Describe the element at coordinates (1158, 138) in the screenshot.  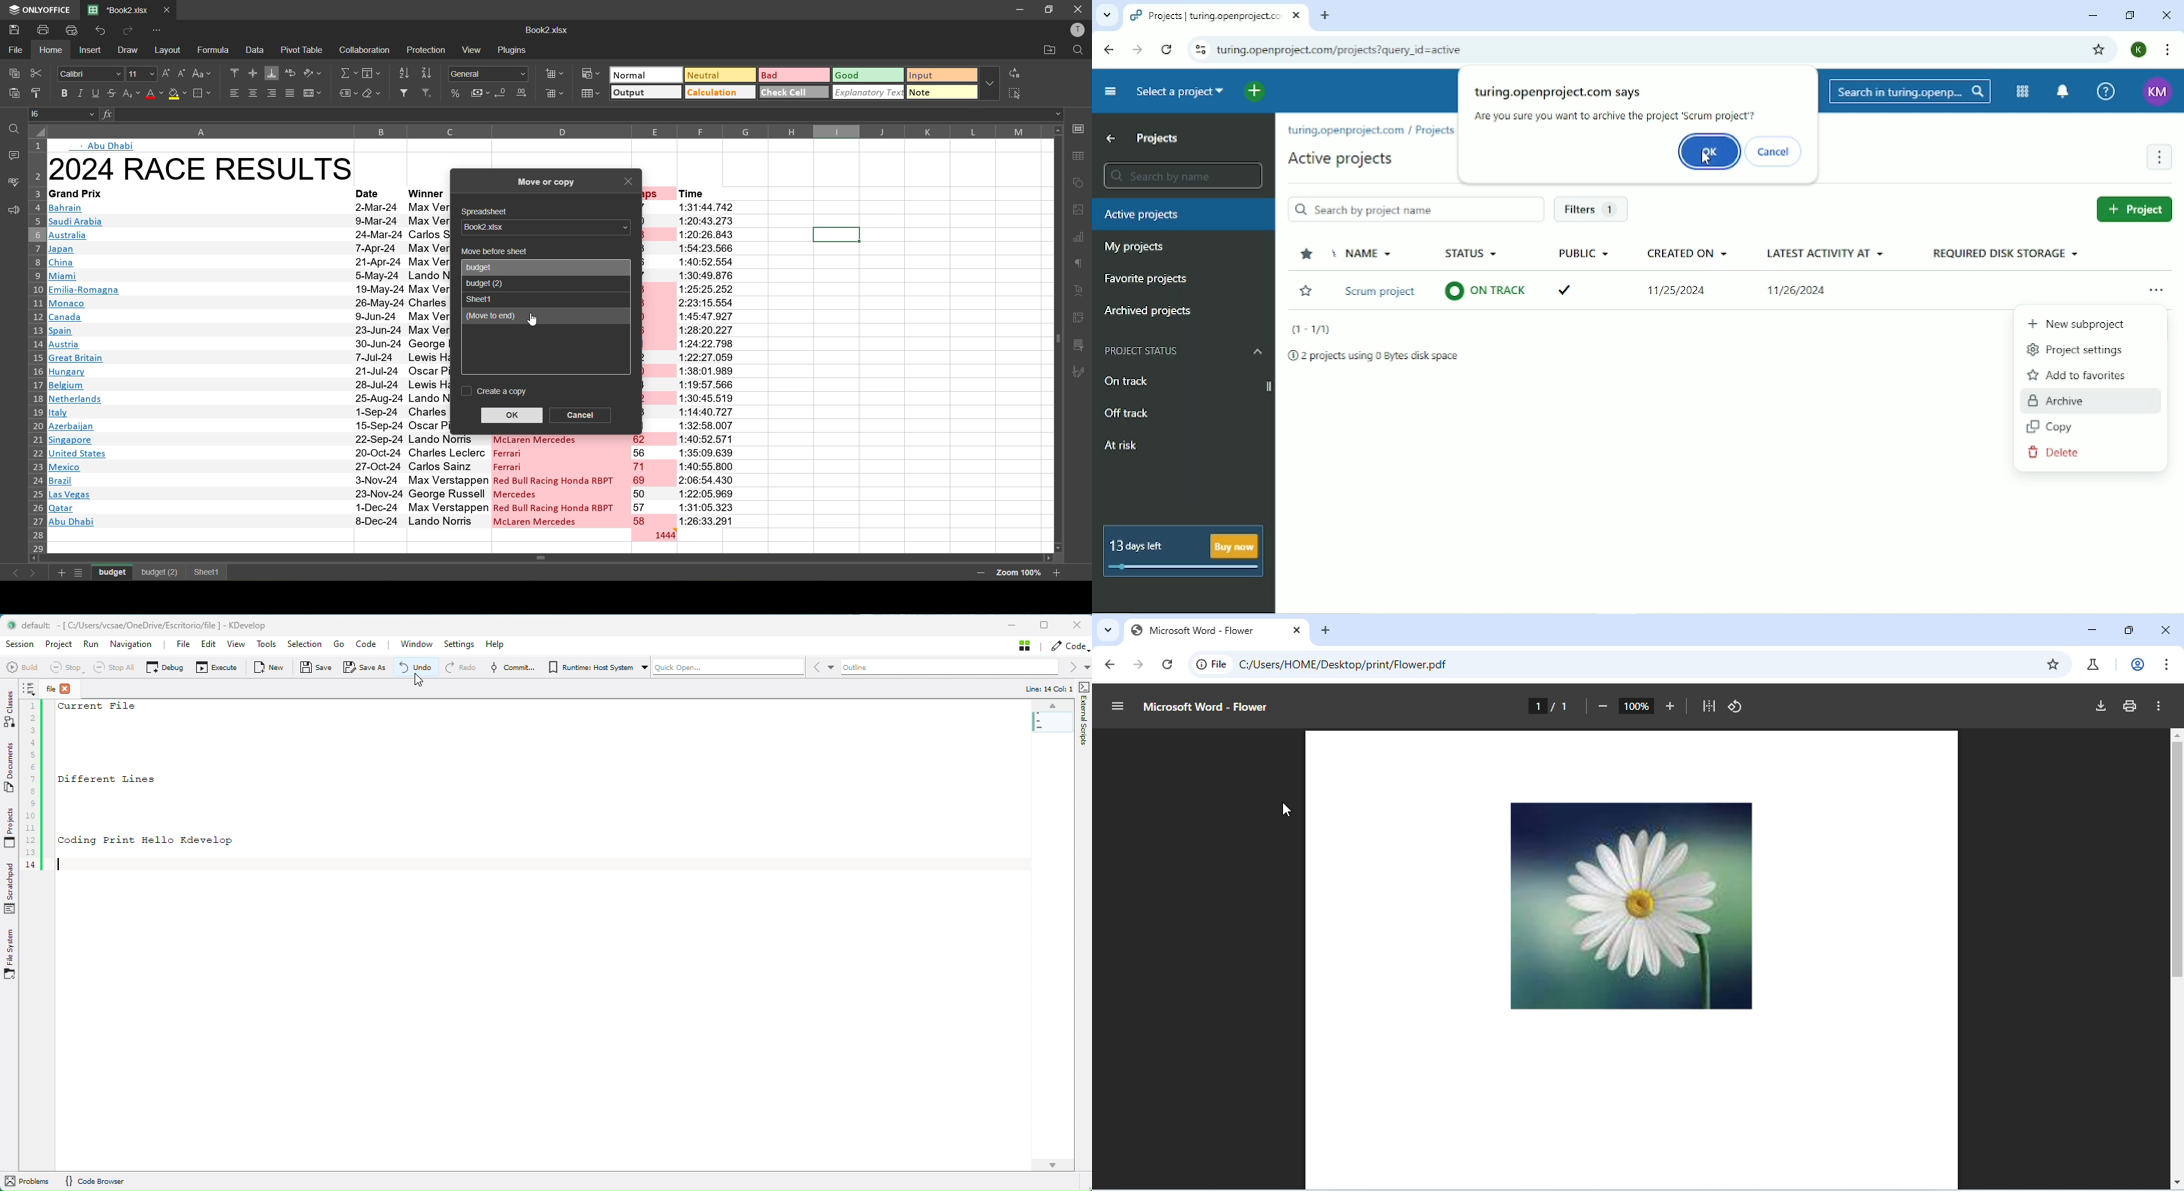
I see `Projects` at that location.